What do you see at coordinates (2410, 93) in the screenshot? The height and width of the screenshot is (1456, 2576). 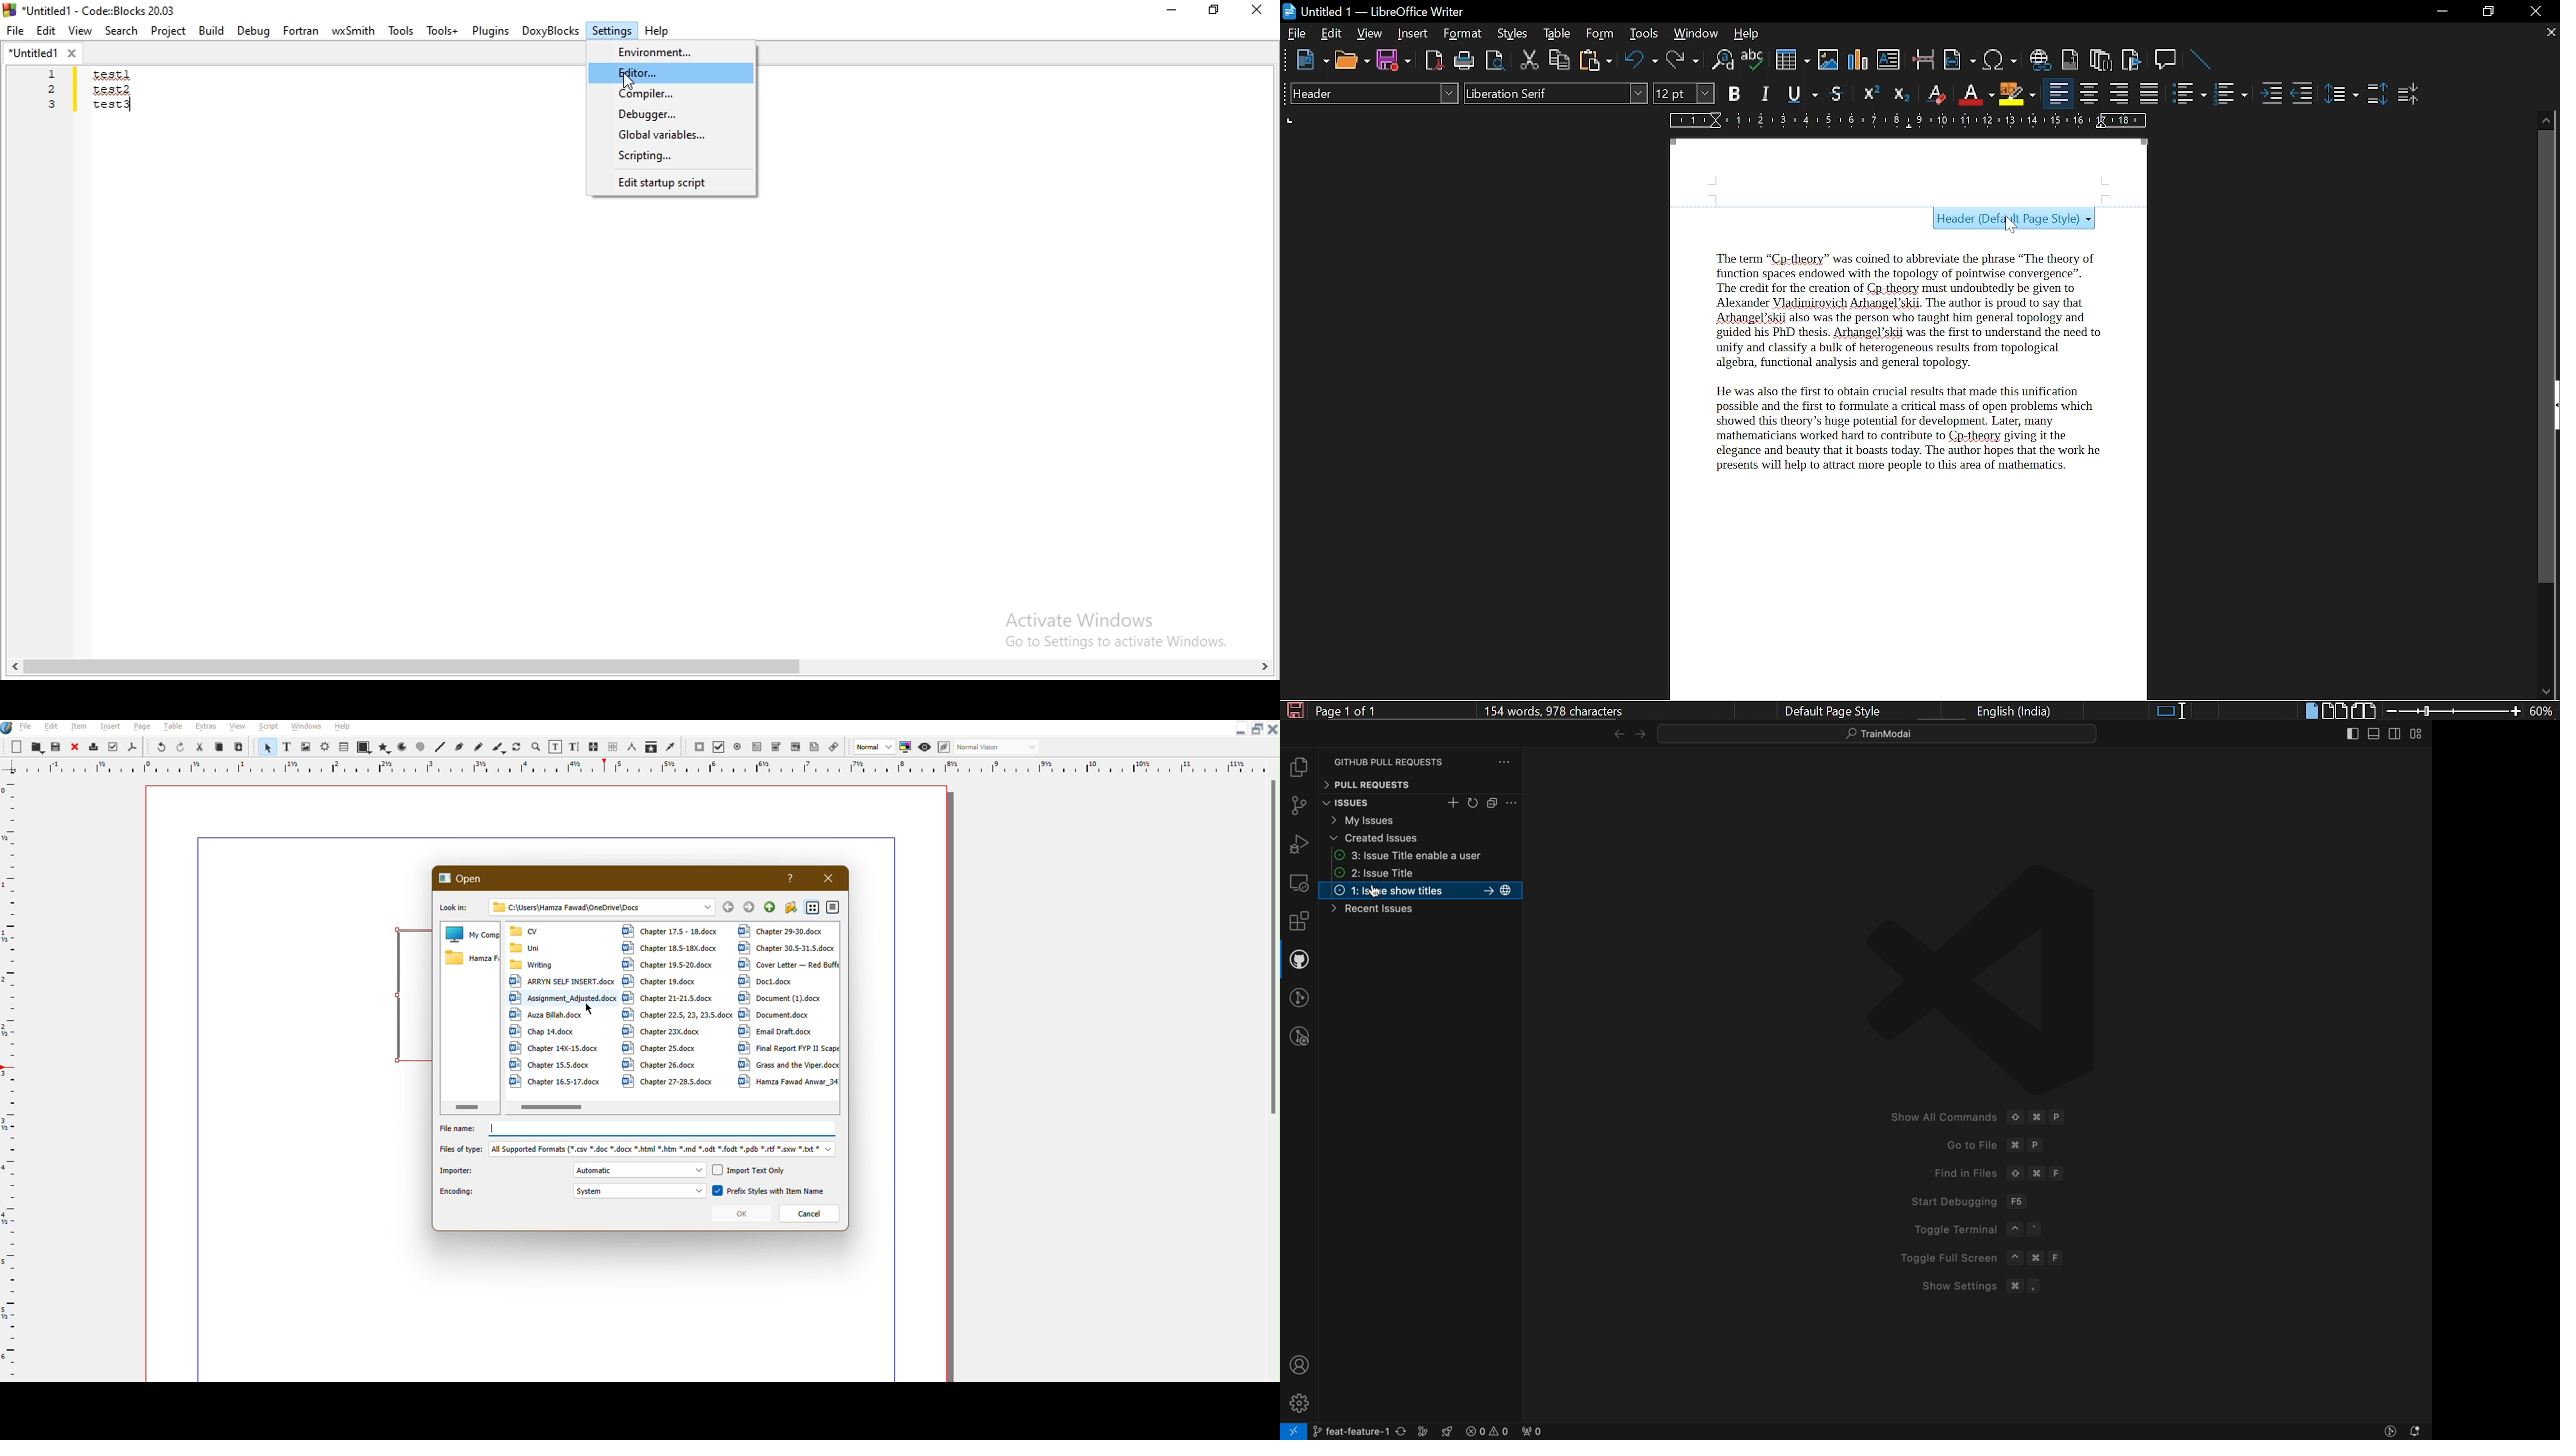 I see `decrease paragraph spacing Decrease paragraph spacing` at bounding box center [2410, 93].